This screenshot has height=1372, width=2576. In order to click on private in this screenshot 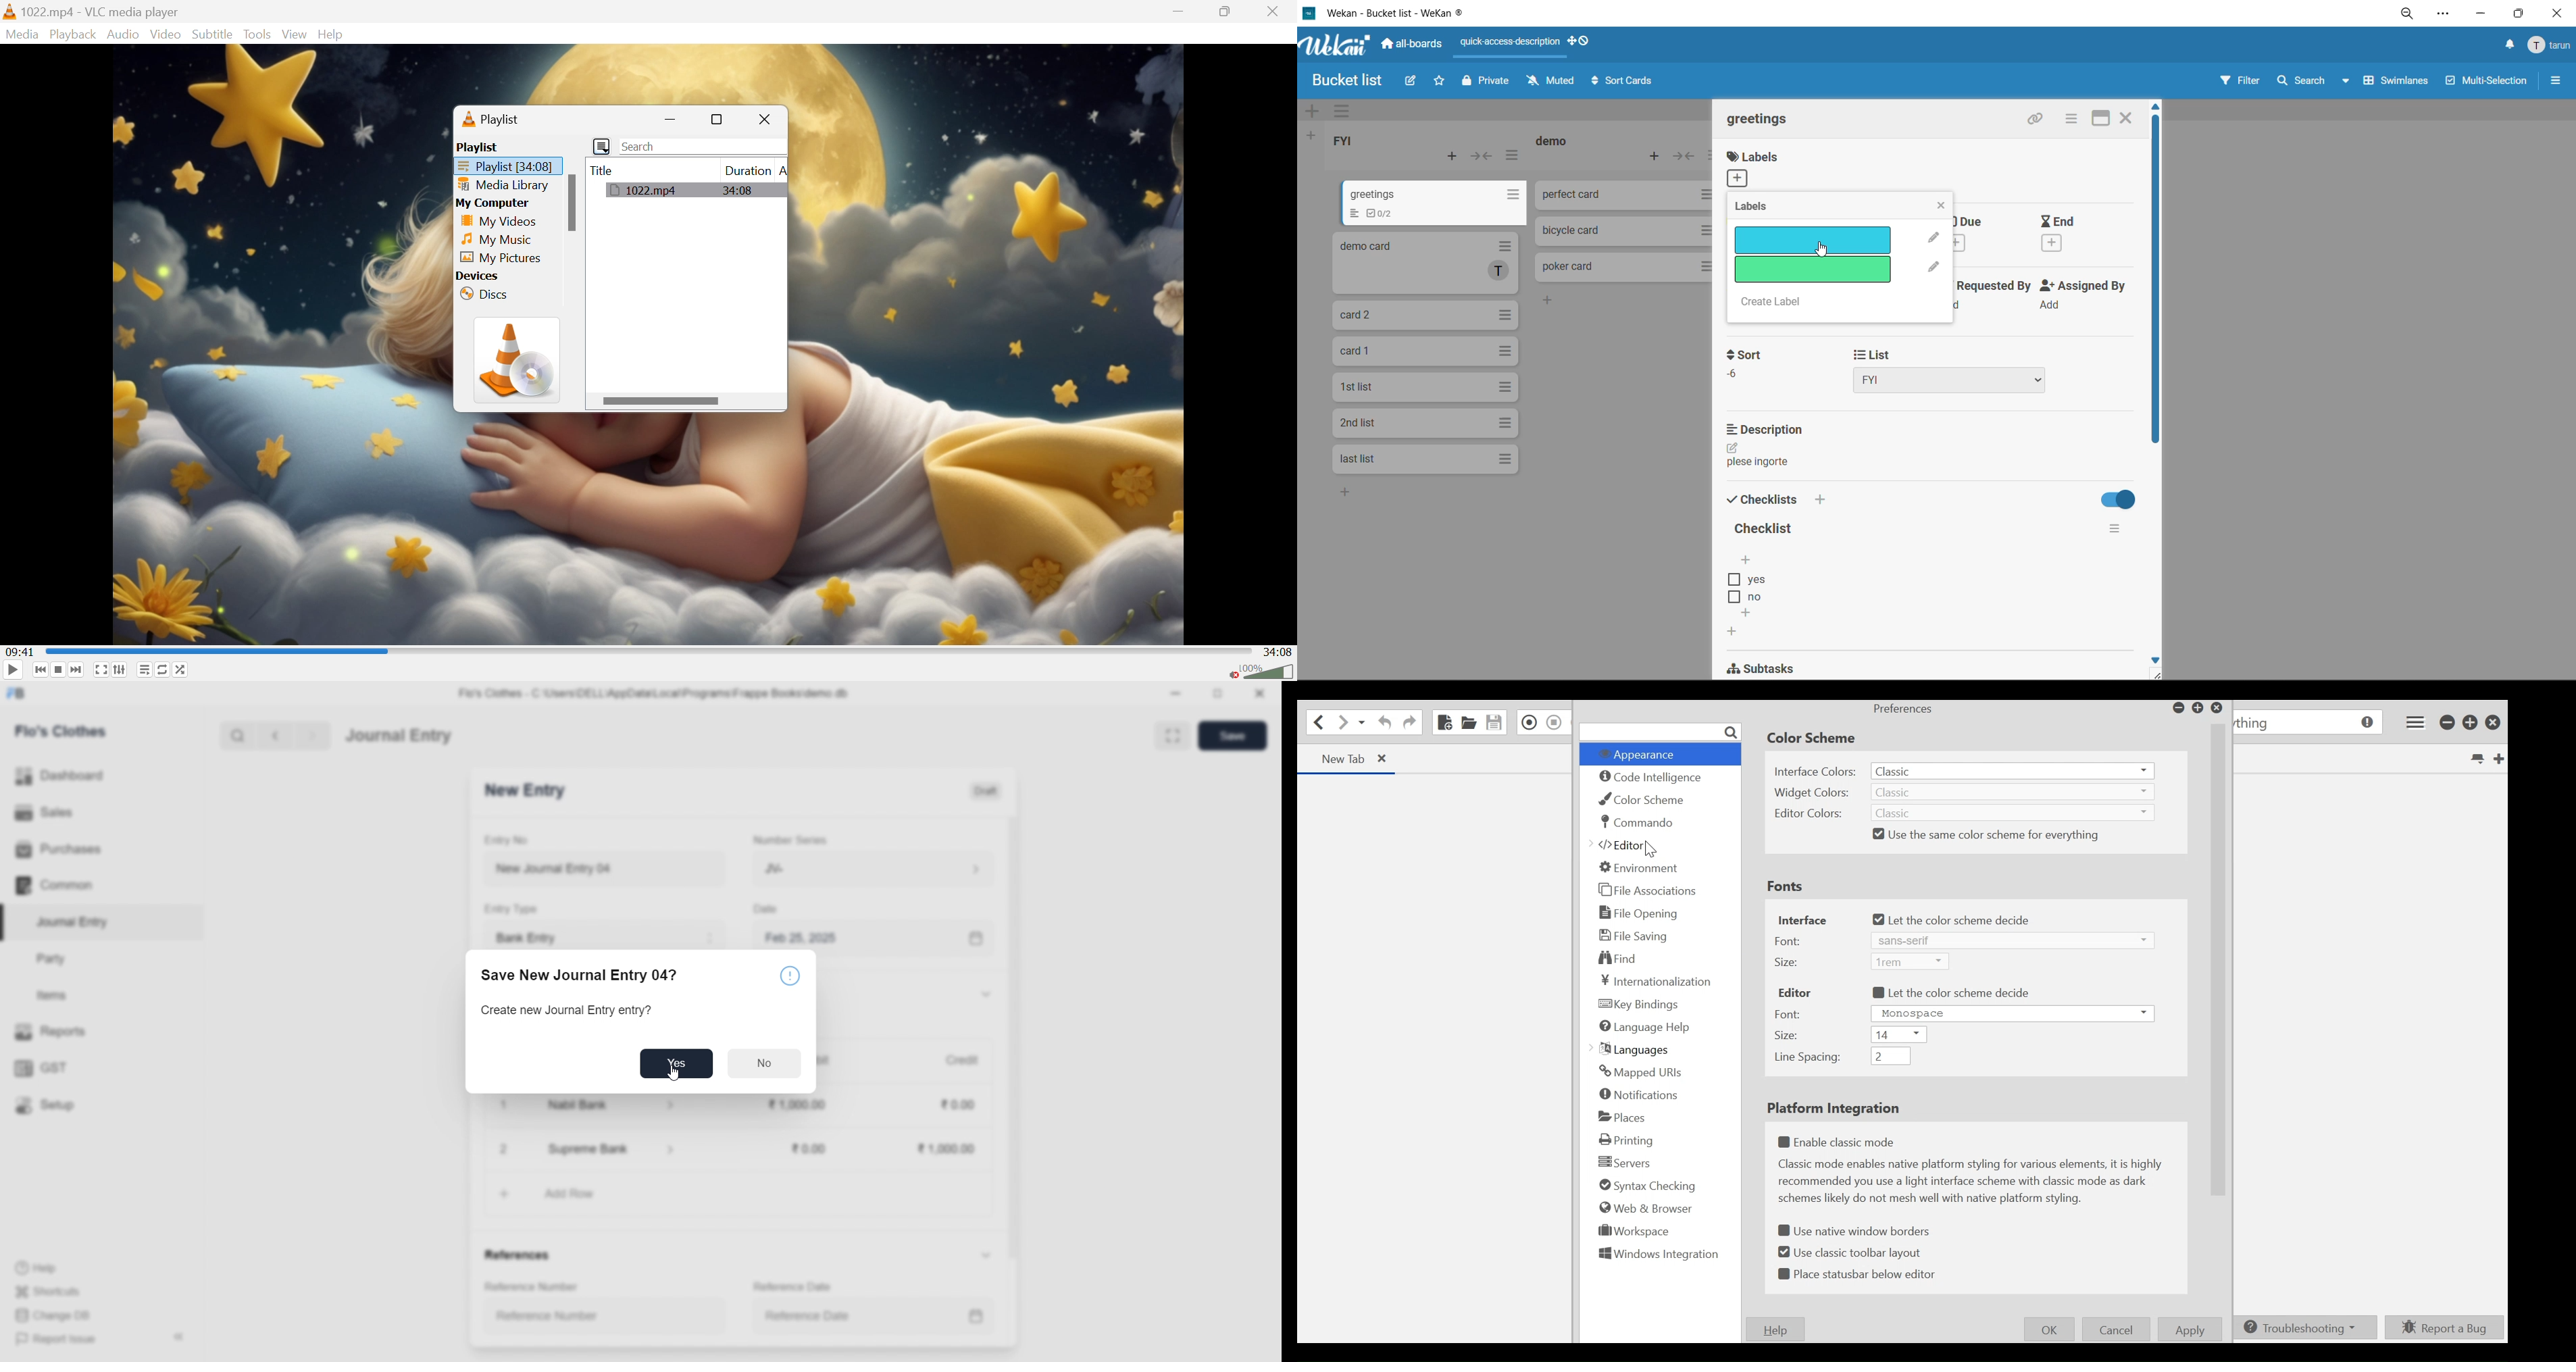, I will do `click(1485, 84)`.